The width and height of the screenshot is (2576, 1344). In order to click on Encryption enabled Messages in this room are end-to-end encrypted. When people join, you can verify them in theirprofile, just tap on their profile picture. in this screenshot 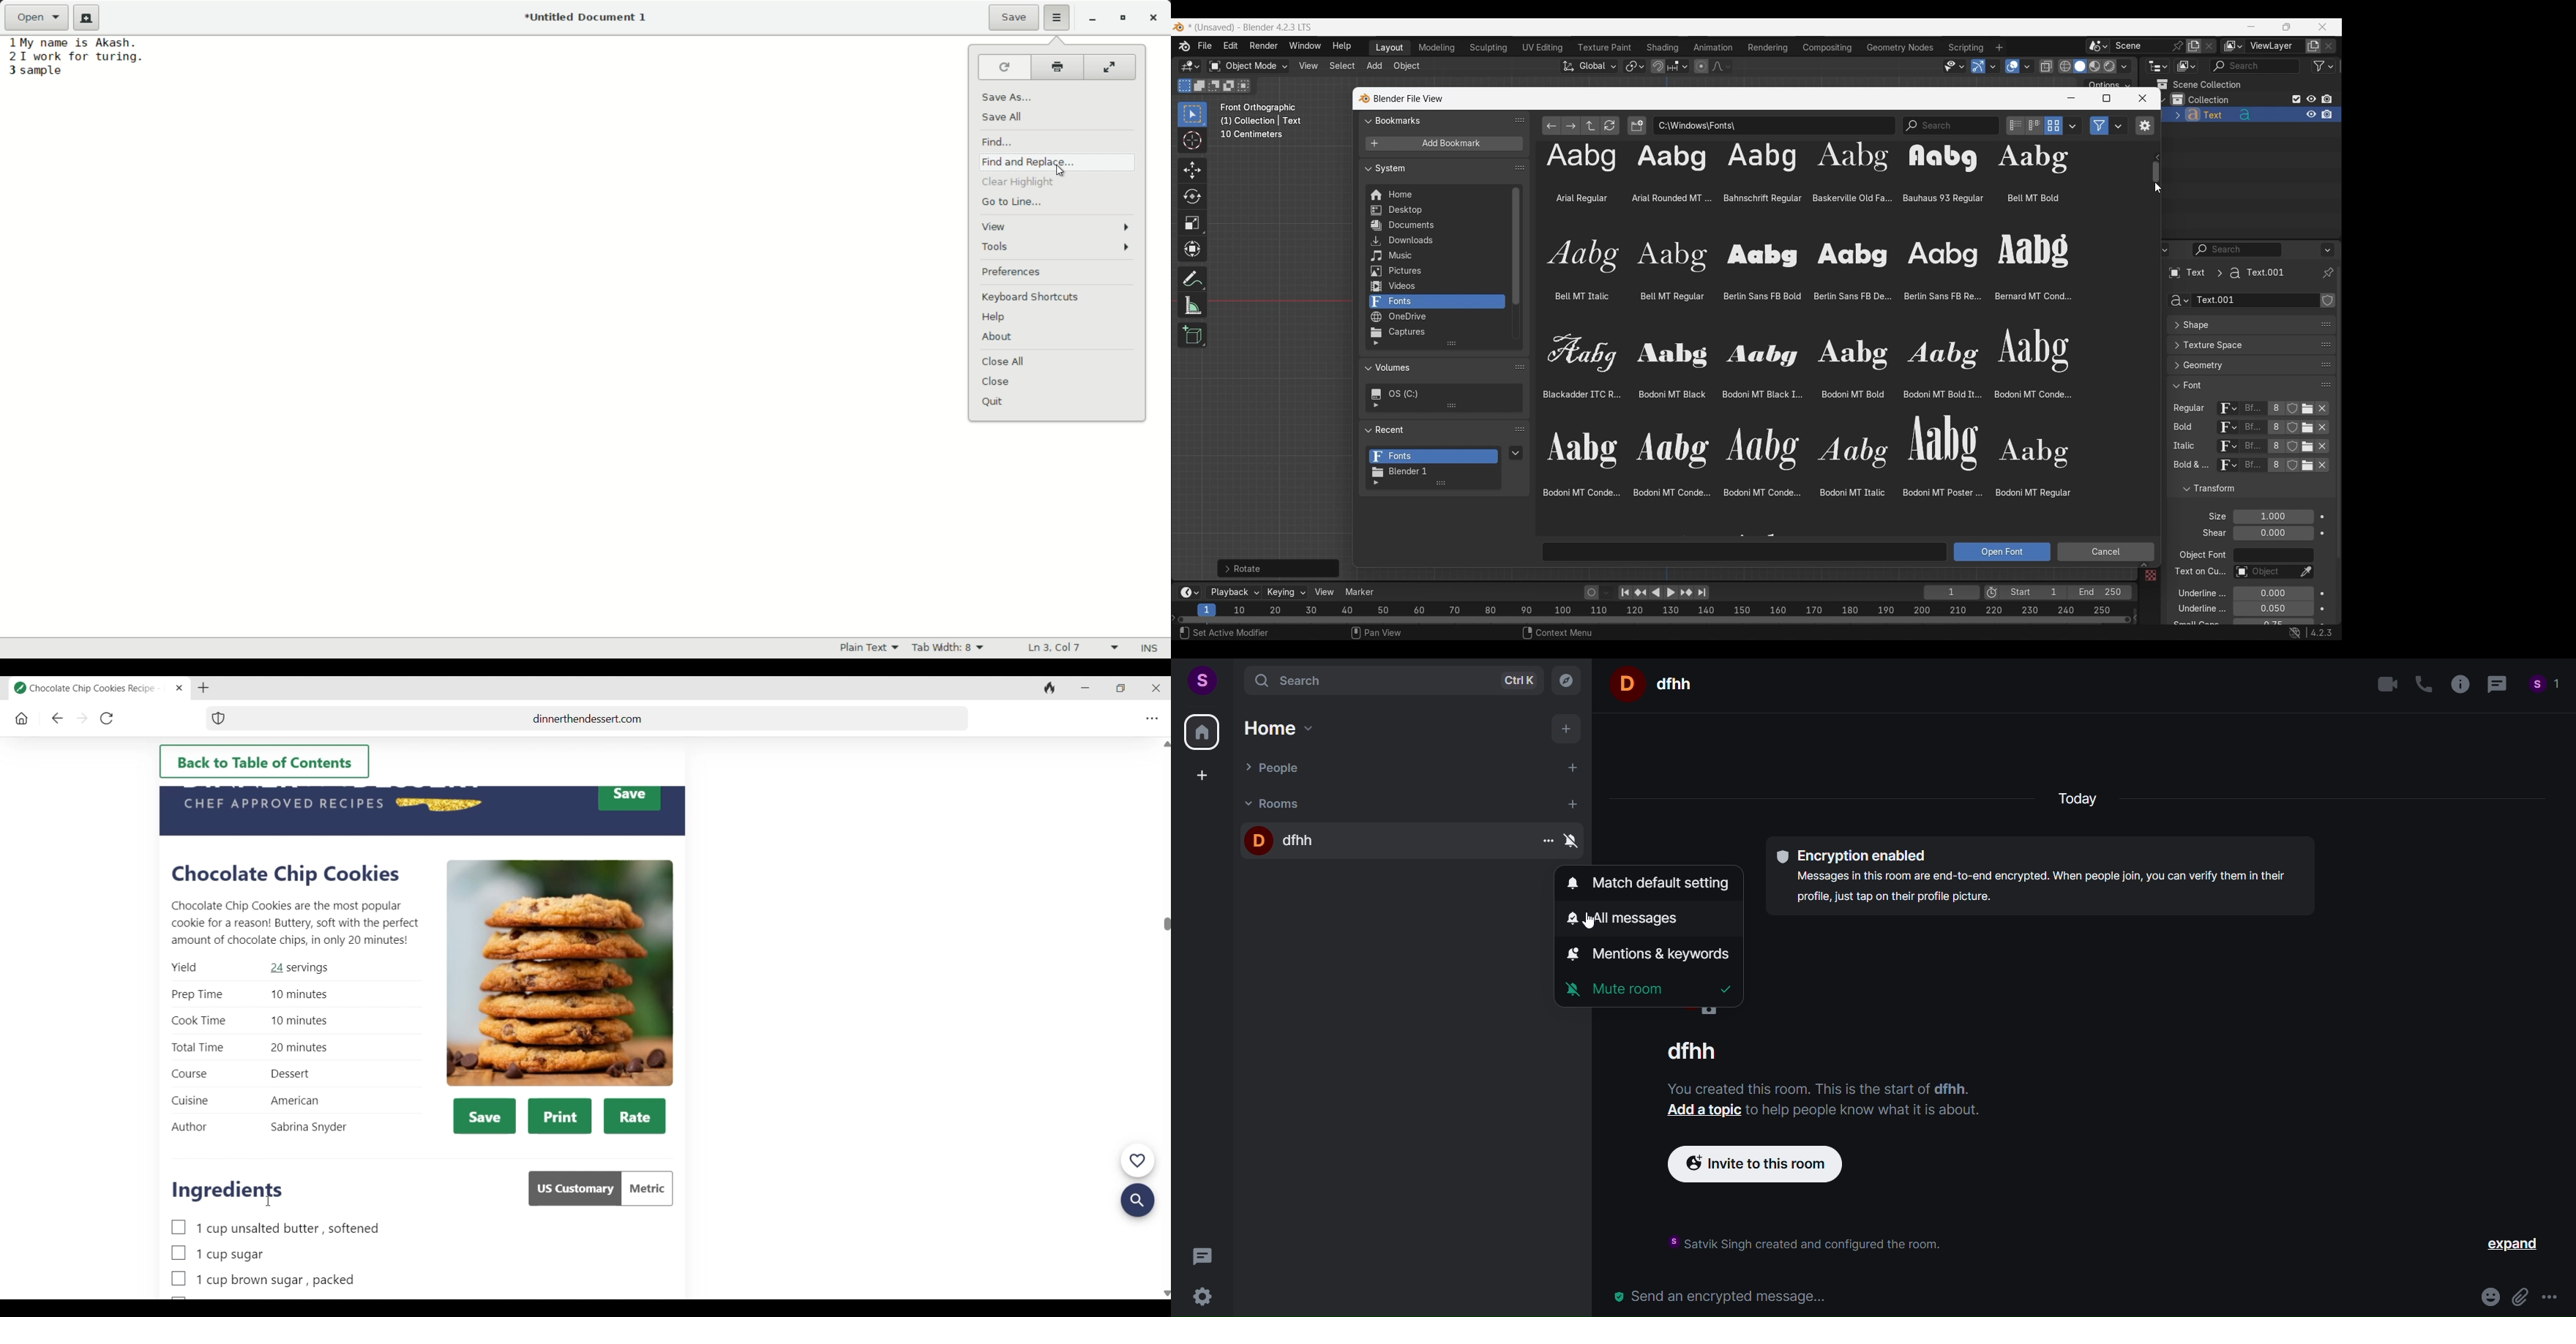, I will do `click(2039, 876)`.